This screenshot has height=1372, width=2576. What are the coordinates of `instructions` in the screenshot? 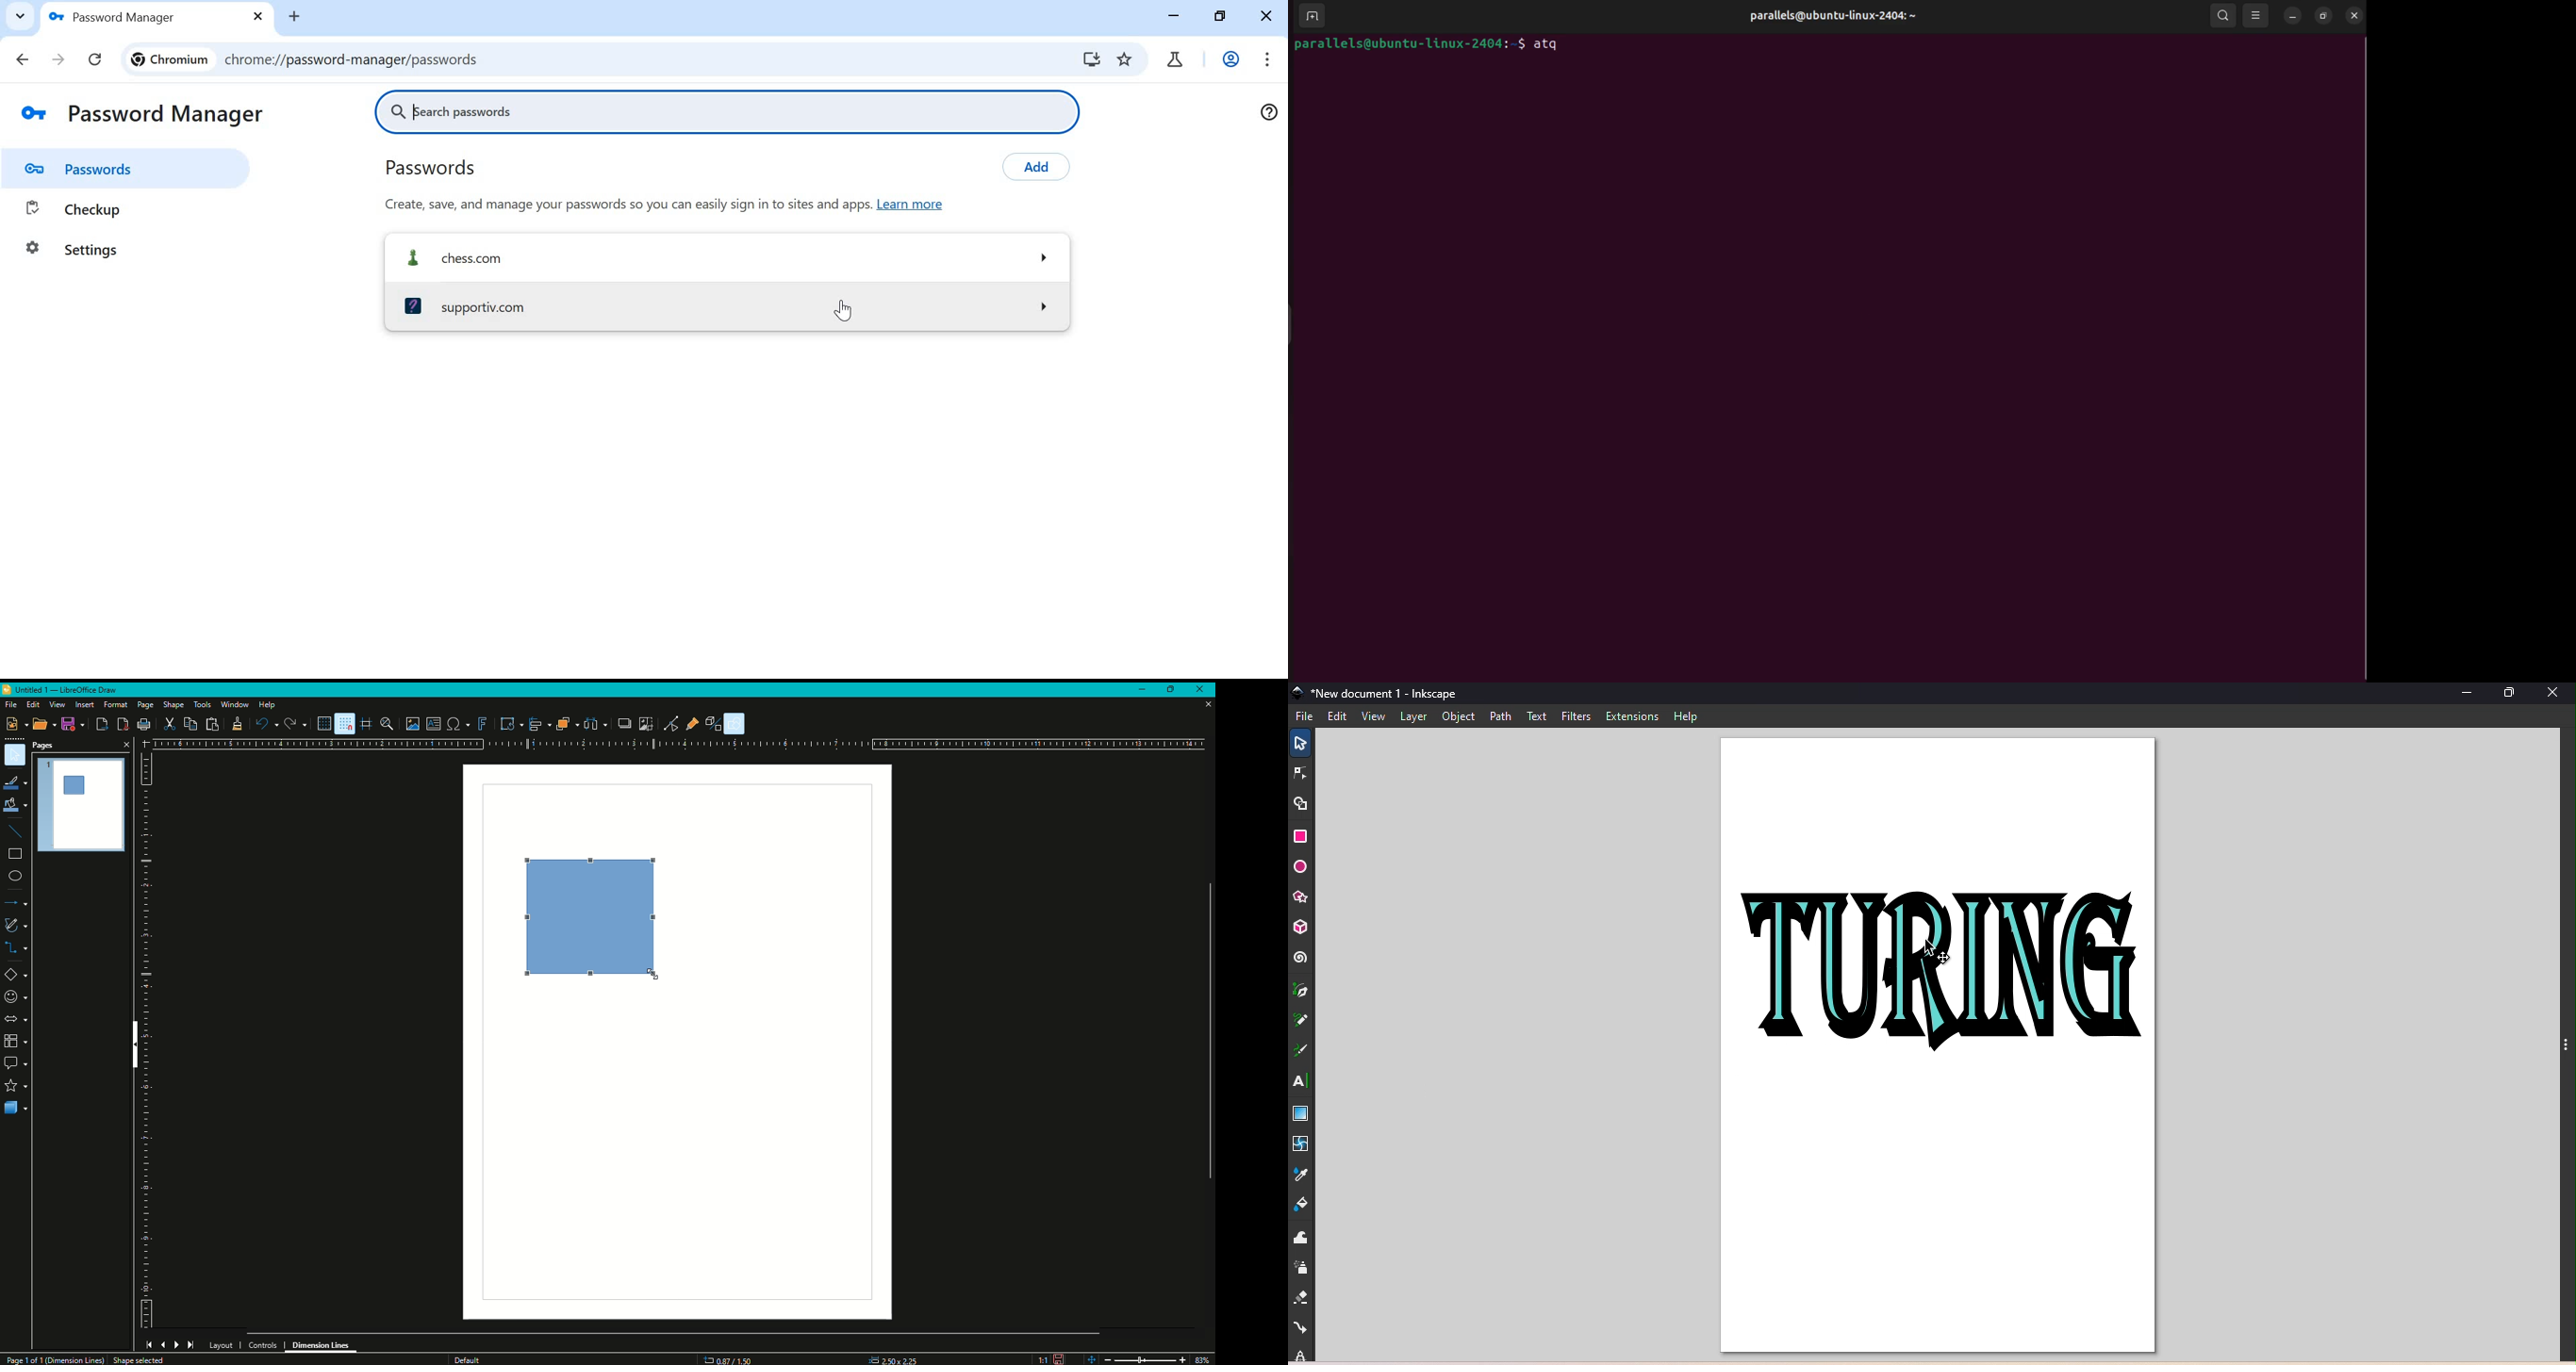 It's located at (678, 204).